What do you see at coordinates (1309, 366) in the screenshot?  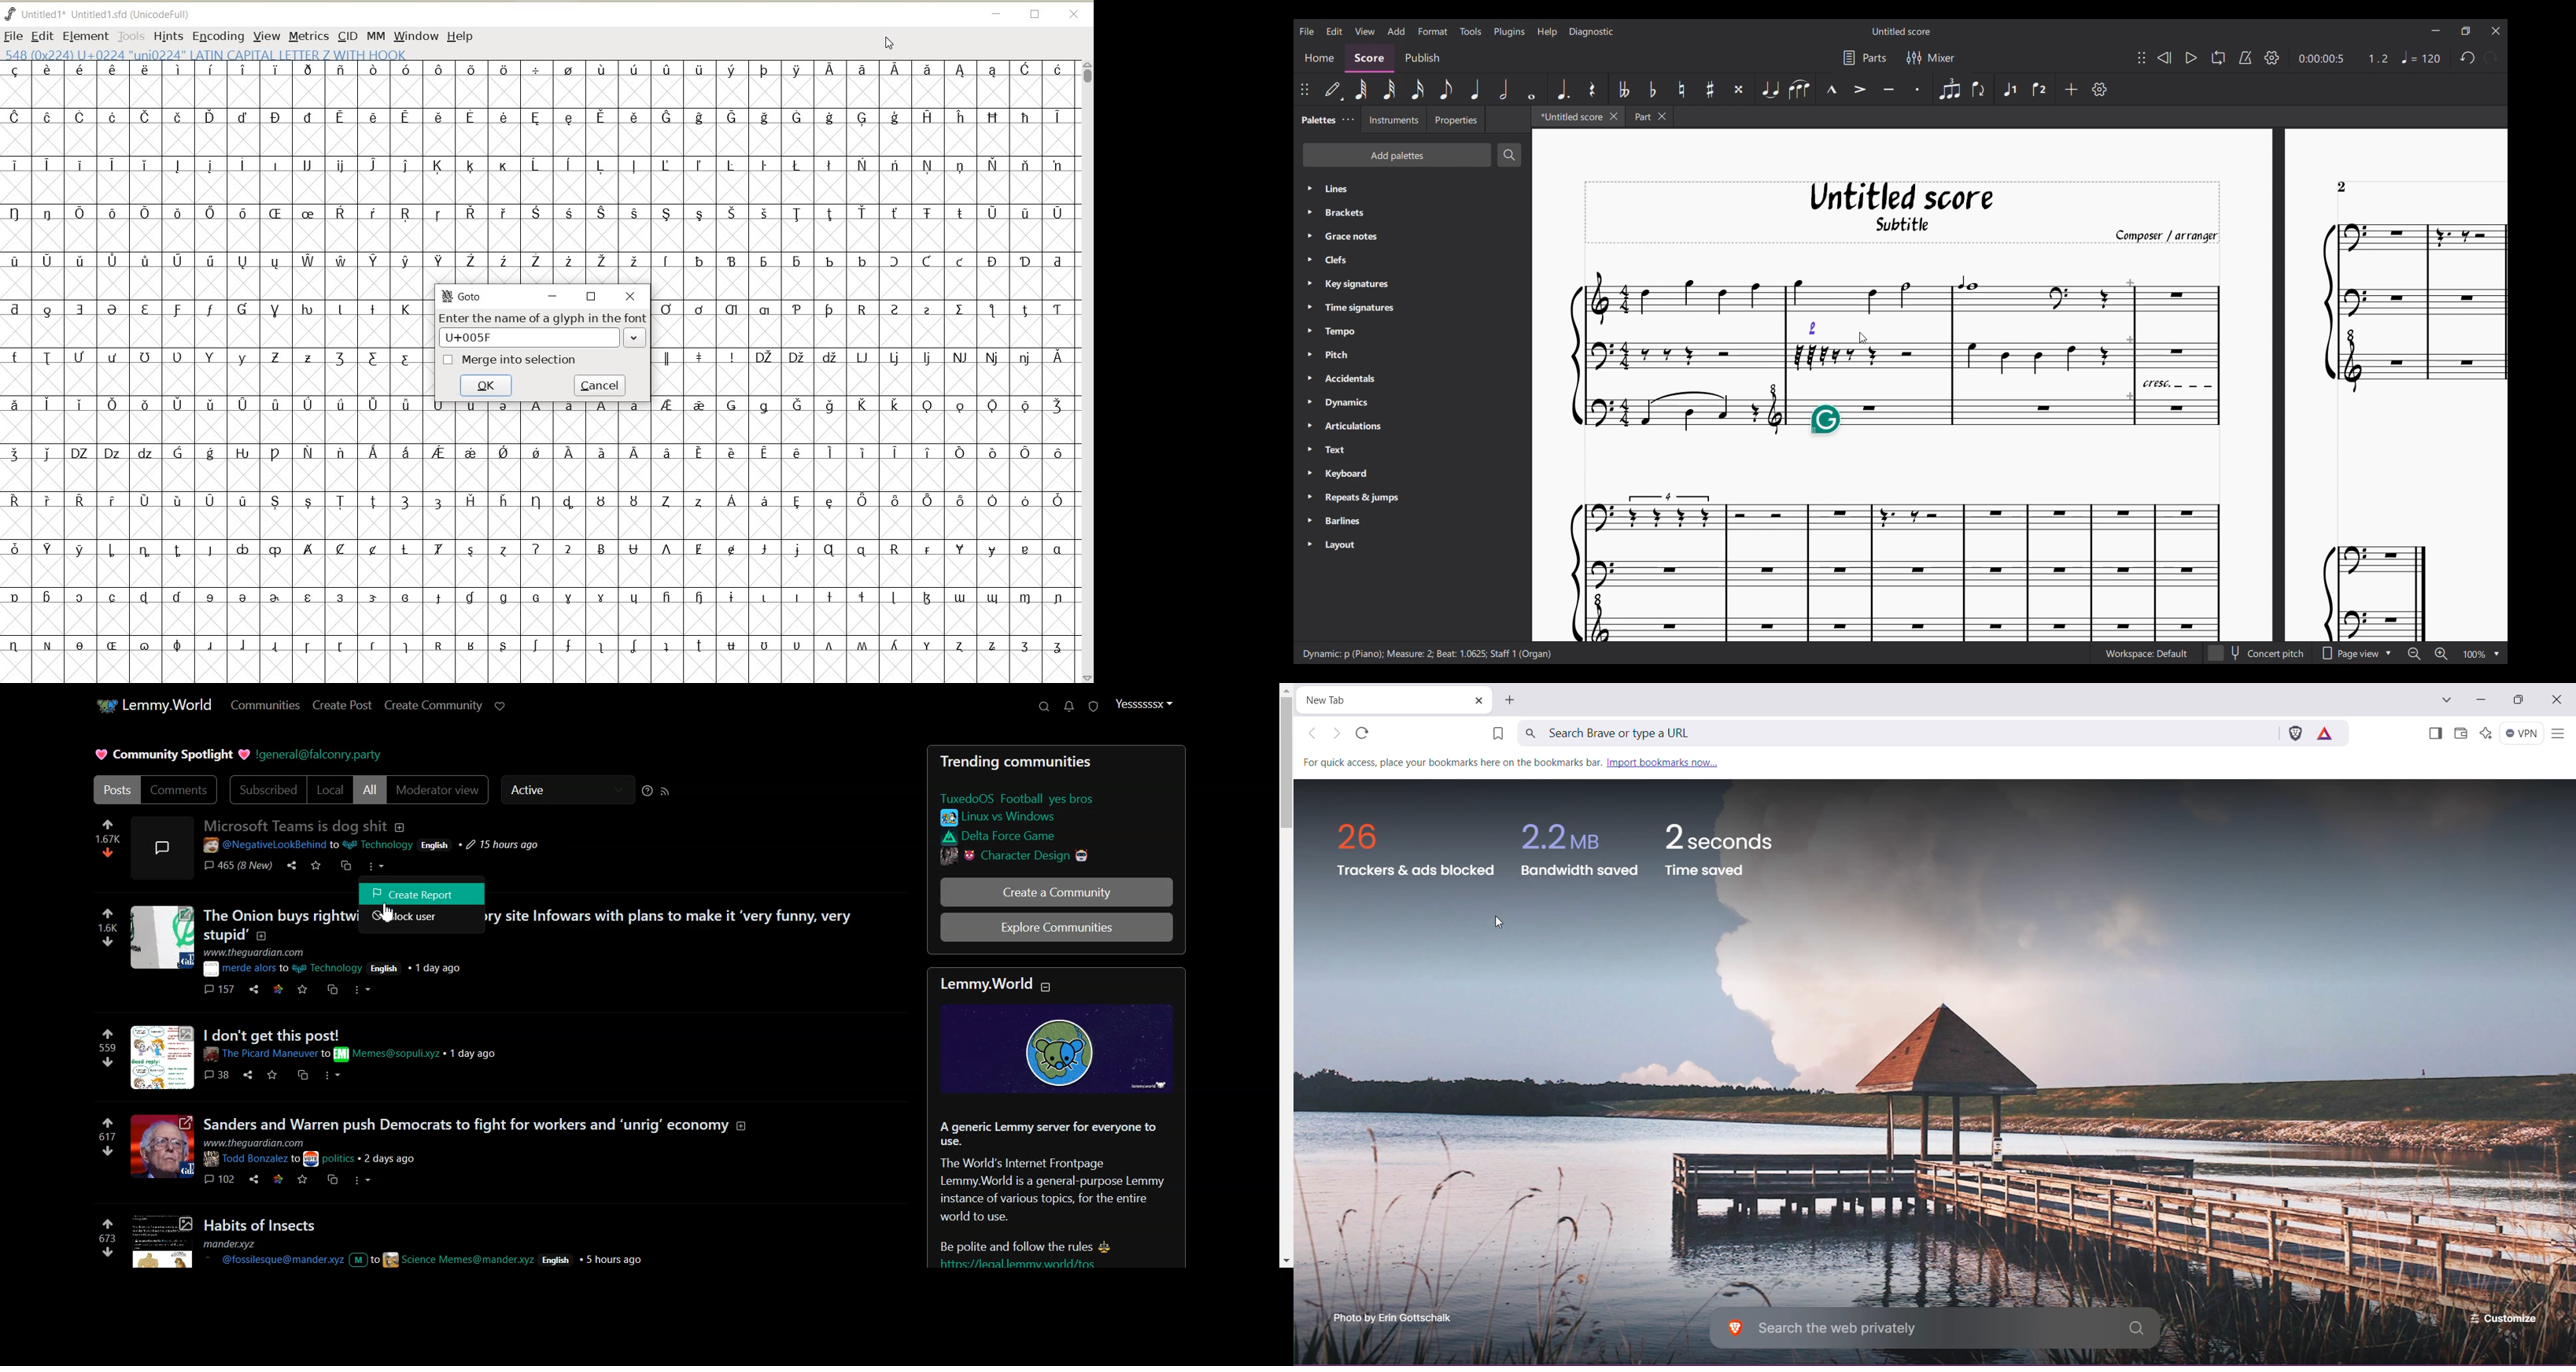 I see `Expand respective palette` at bounding box center [1309, 366].